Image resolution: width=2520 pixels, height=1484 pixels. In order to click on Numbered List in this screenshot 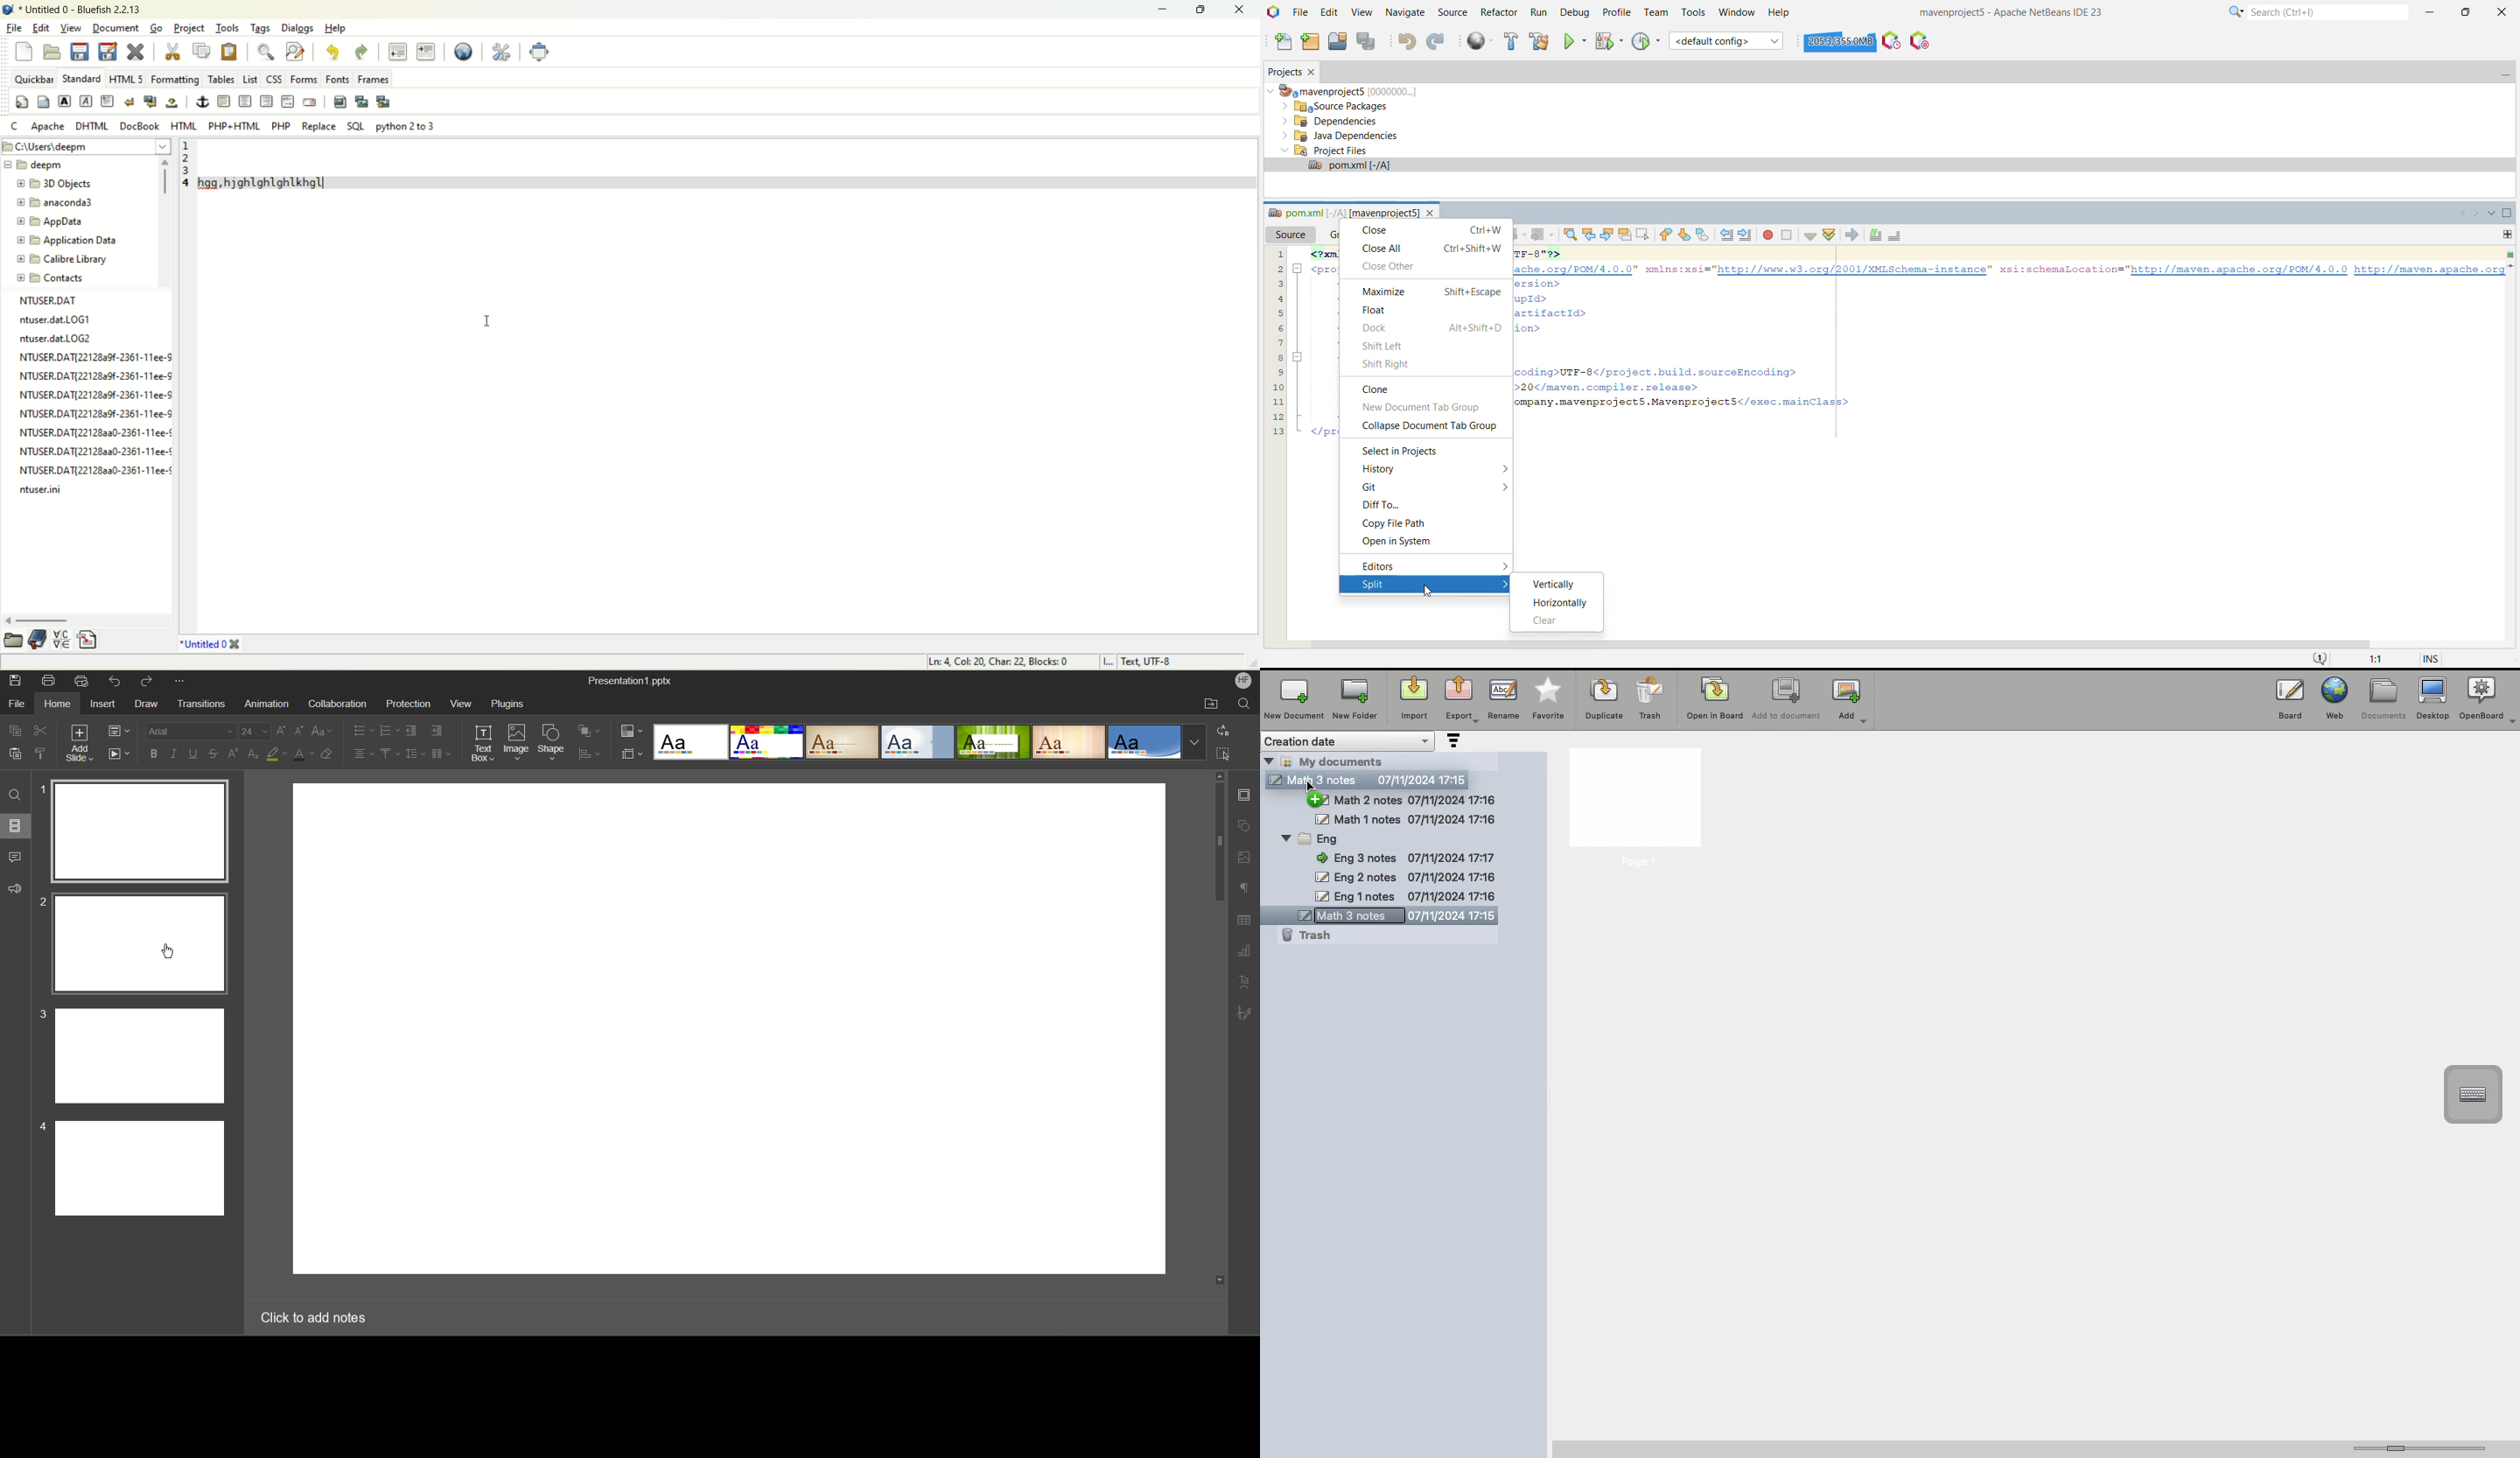, I will do `click(390, 729)`.